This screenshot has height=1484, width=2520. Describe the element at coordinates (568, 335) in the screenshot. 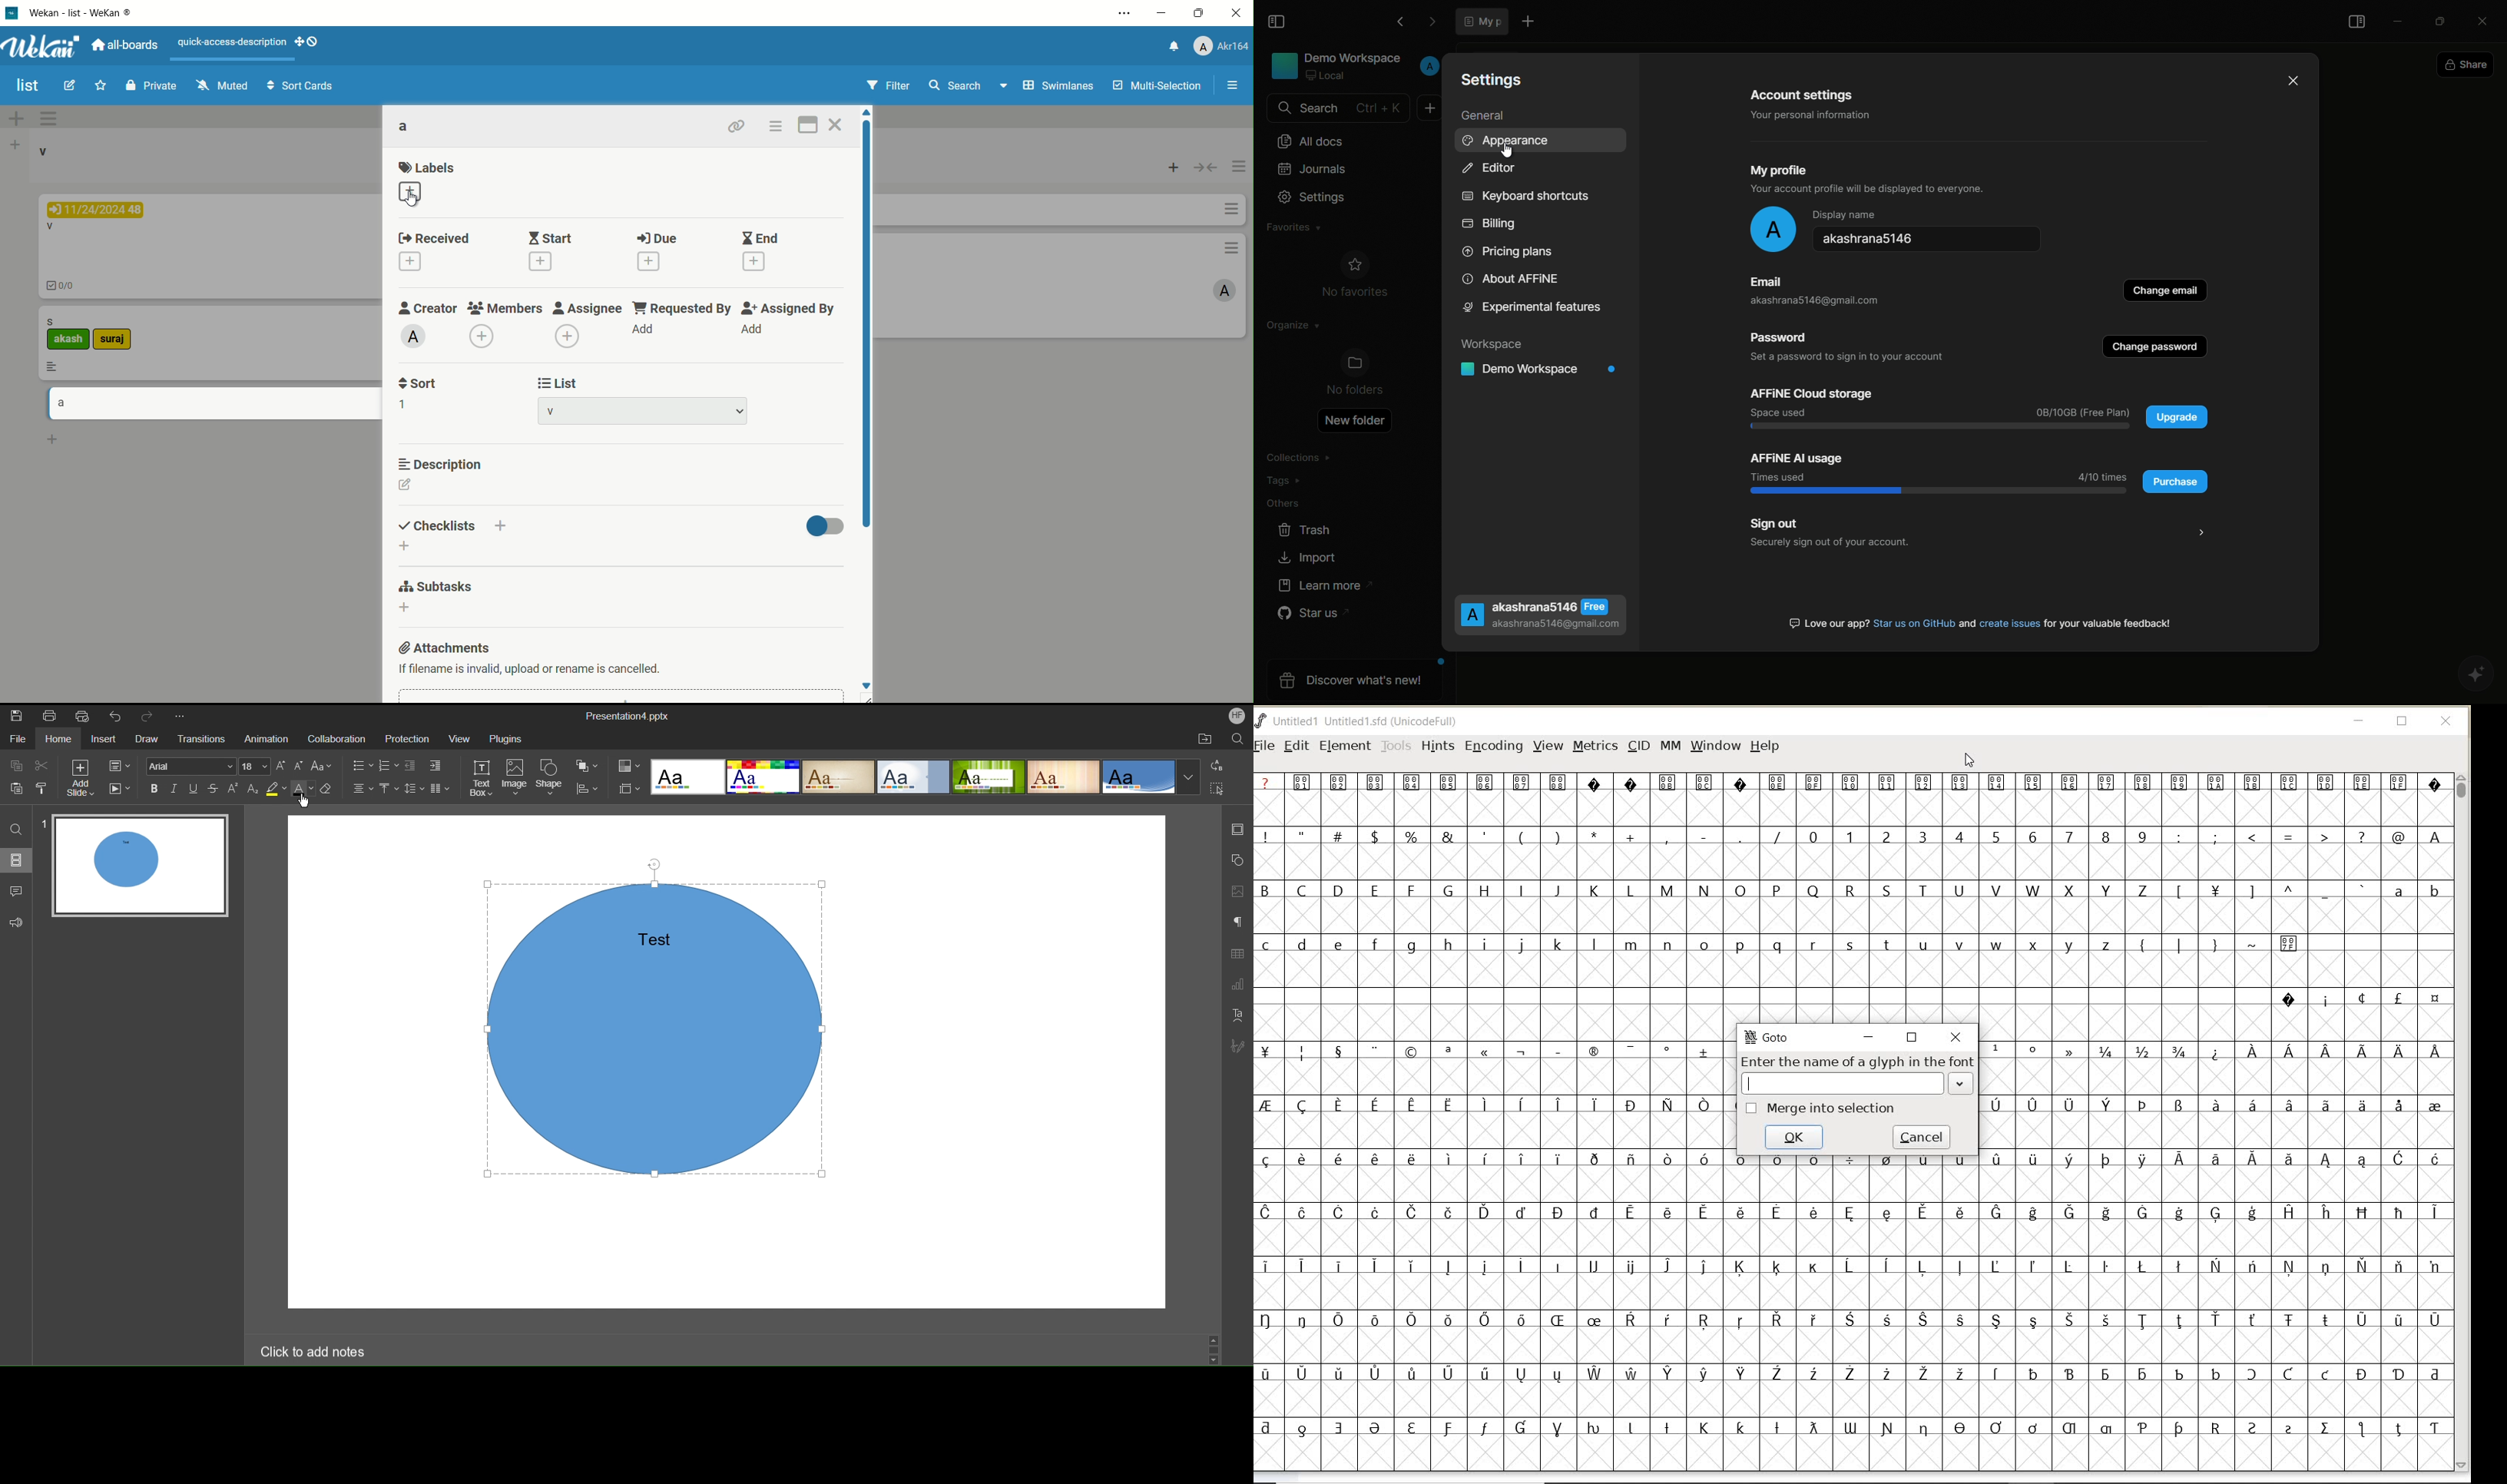

I see `add assignee` at that location.